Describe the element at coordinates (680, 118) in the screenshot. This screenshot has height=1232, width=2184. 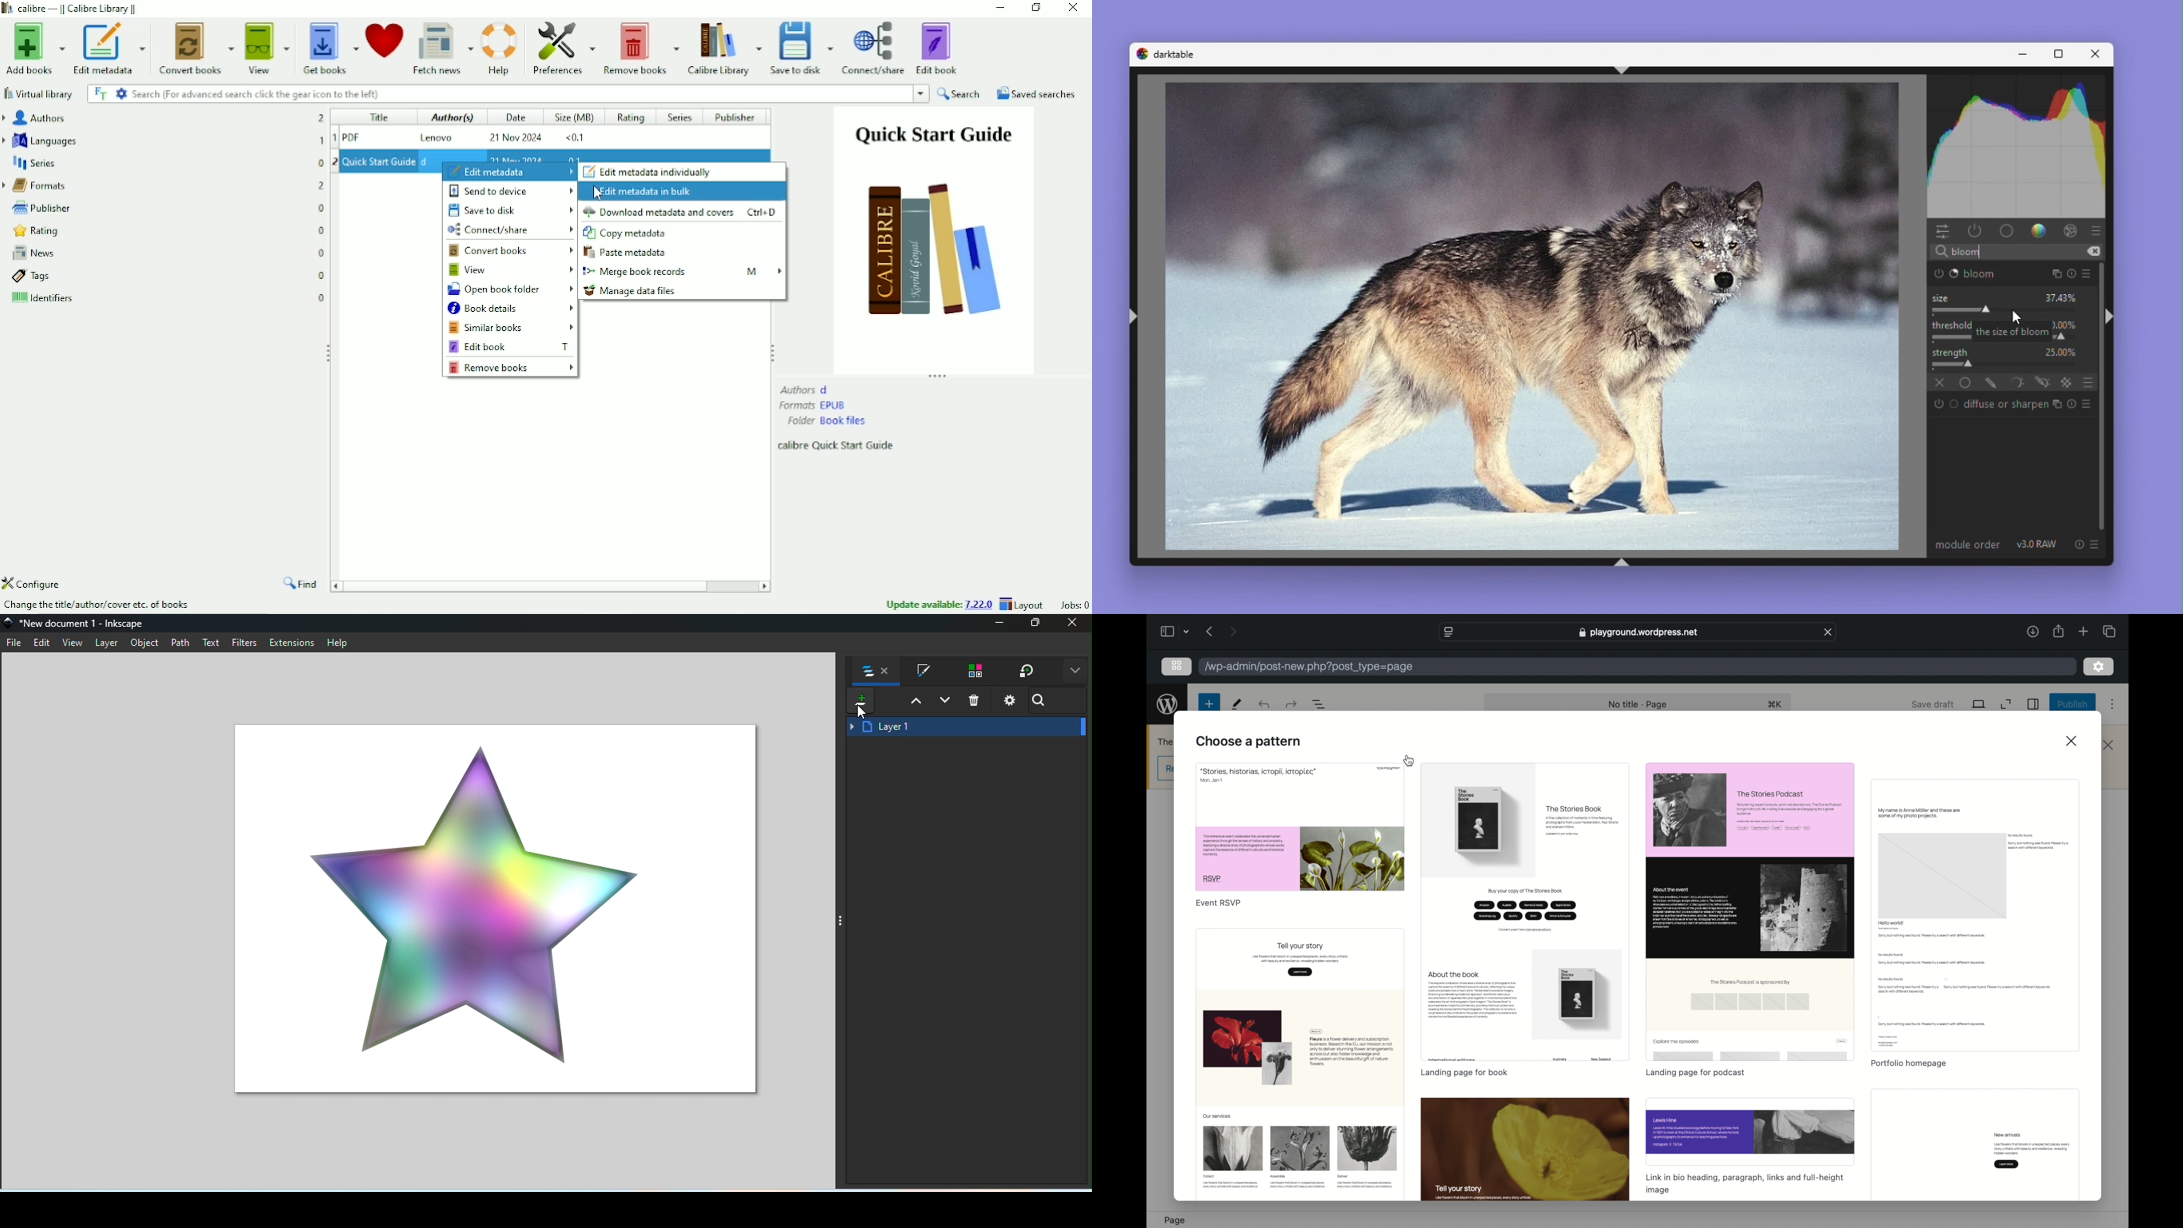
I see `Series` at that location.